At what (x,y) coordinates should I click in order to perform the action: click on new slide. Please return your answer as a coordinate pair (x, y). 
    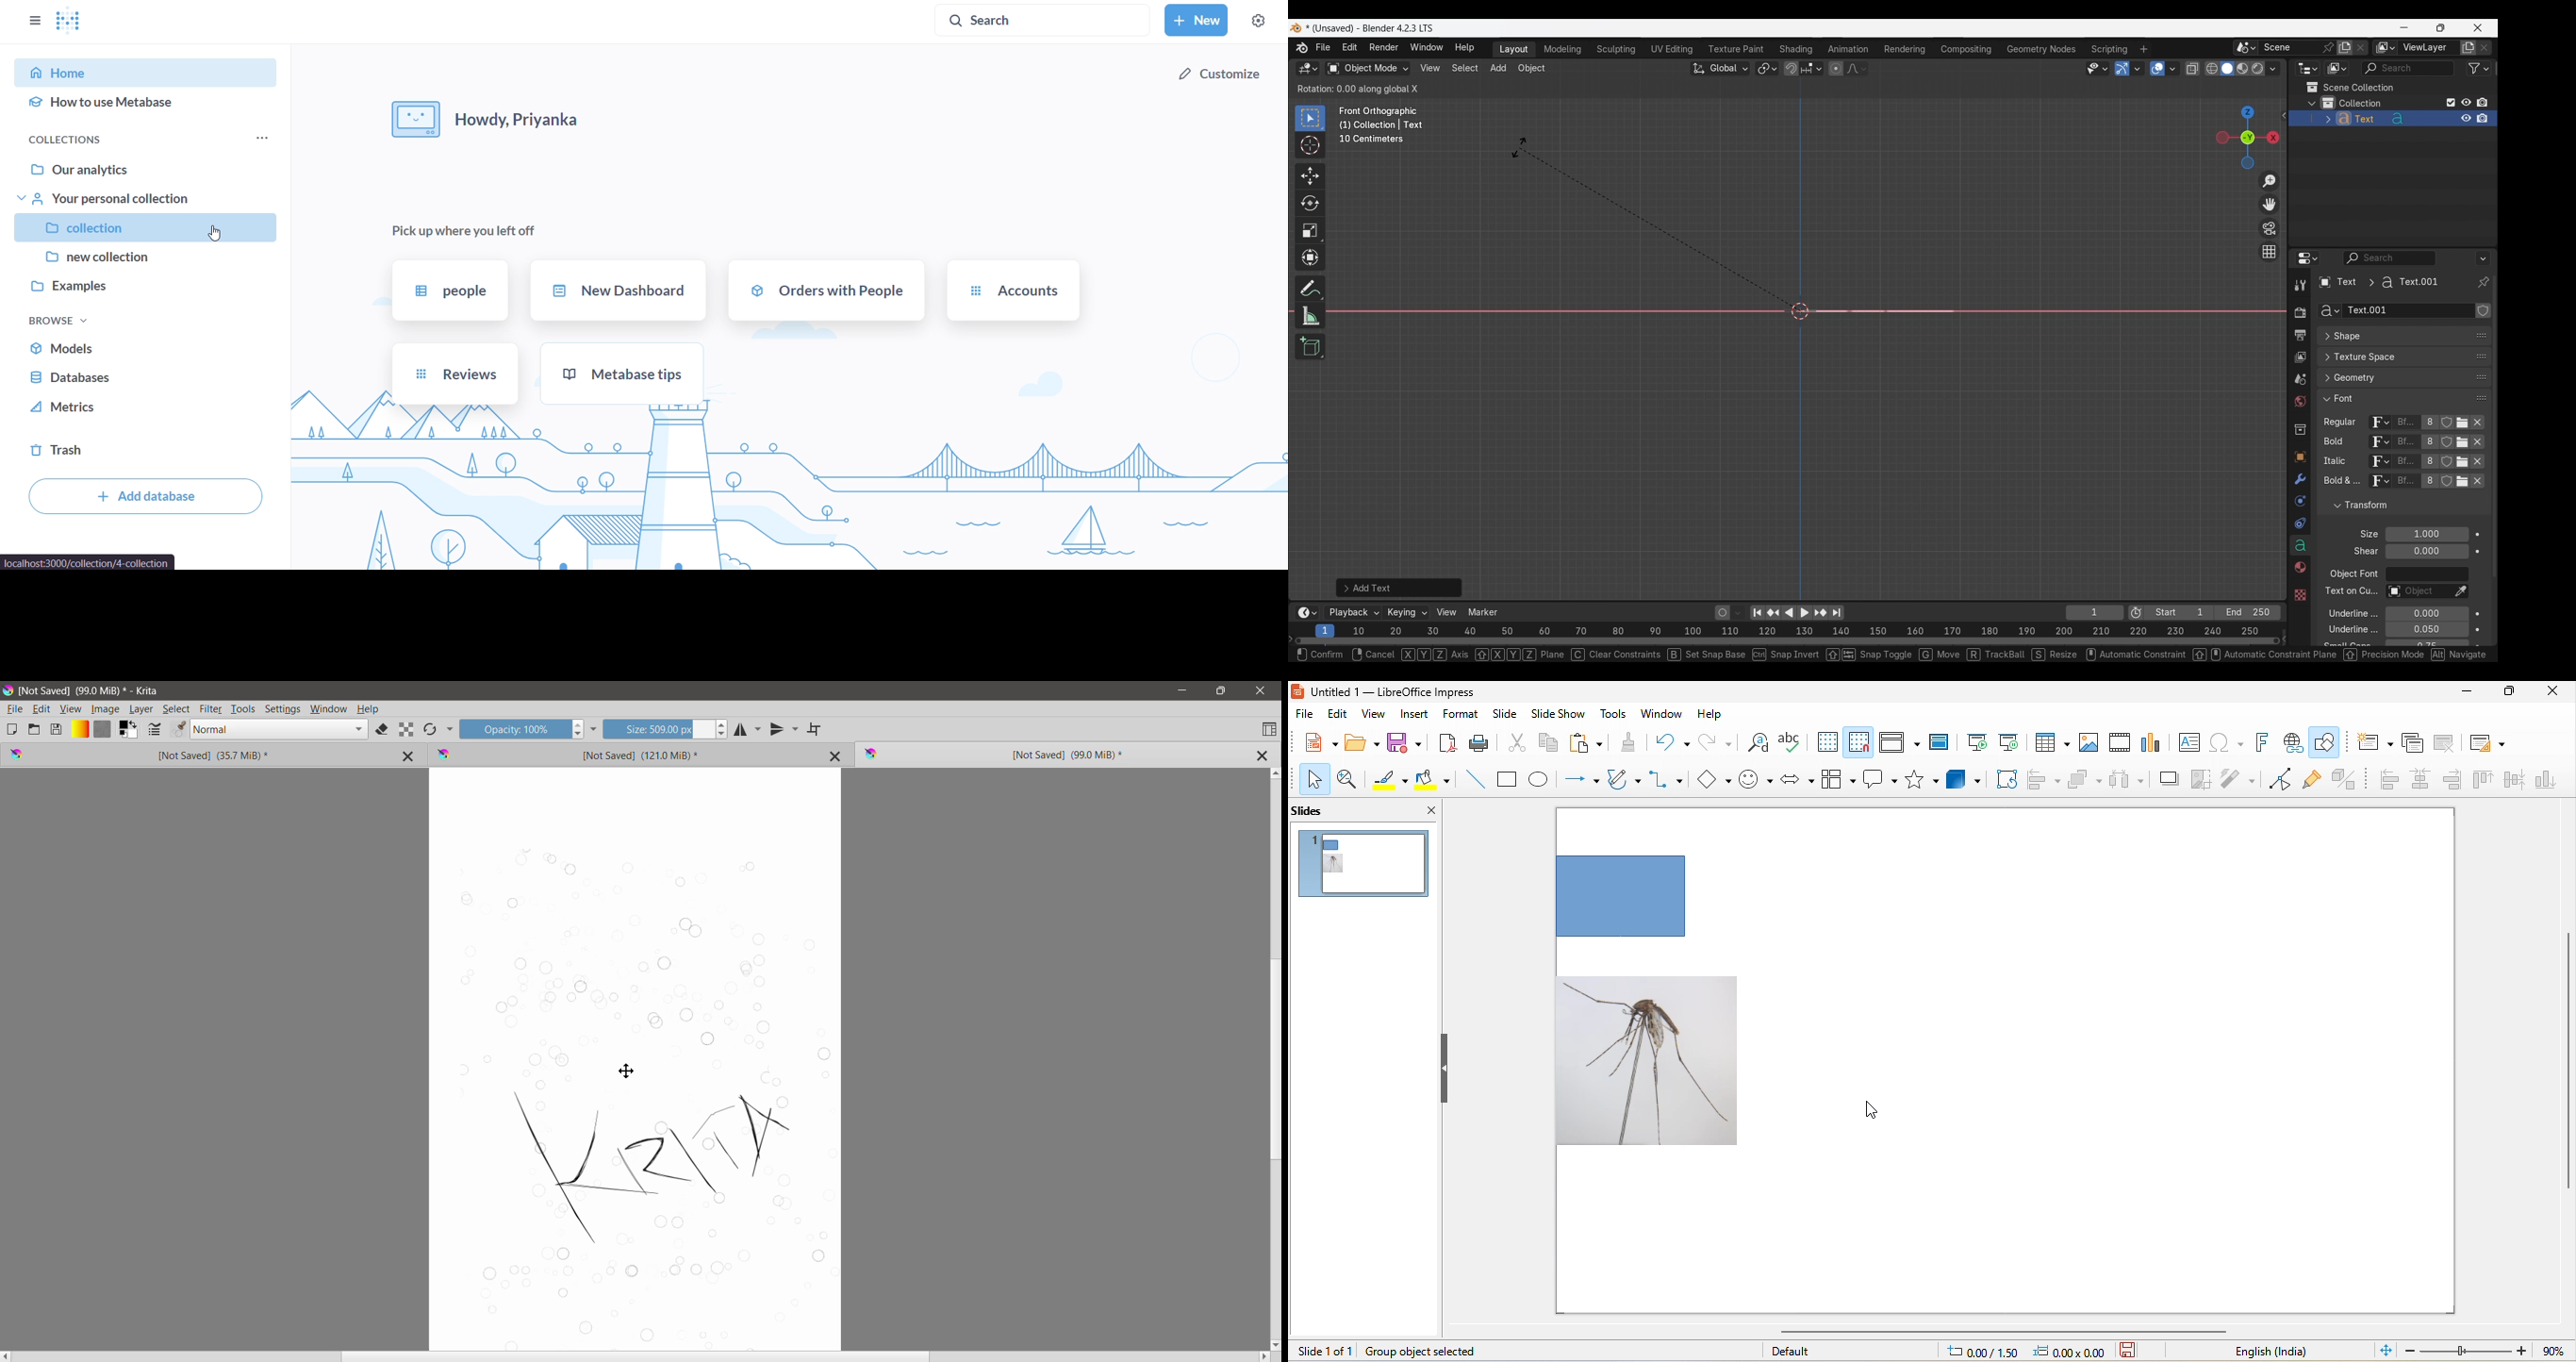
    Looking at the image, I should click on (2370, 745).